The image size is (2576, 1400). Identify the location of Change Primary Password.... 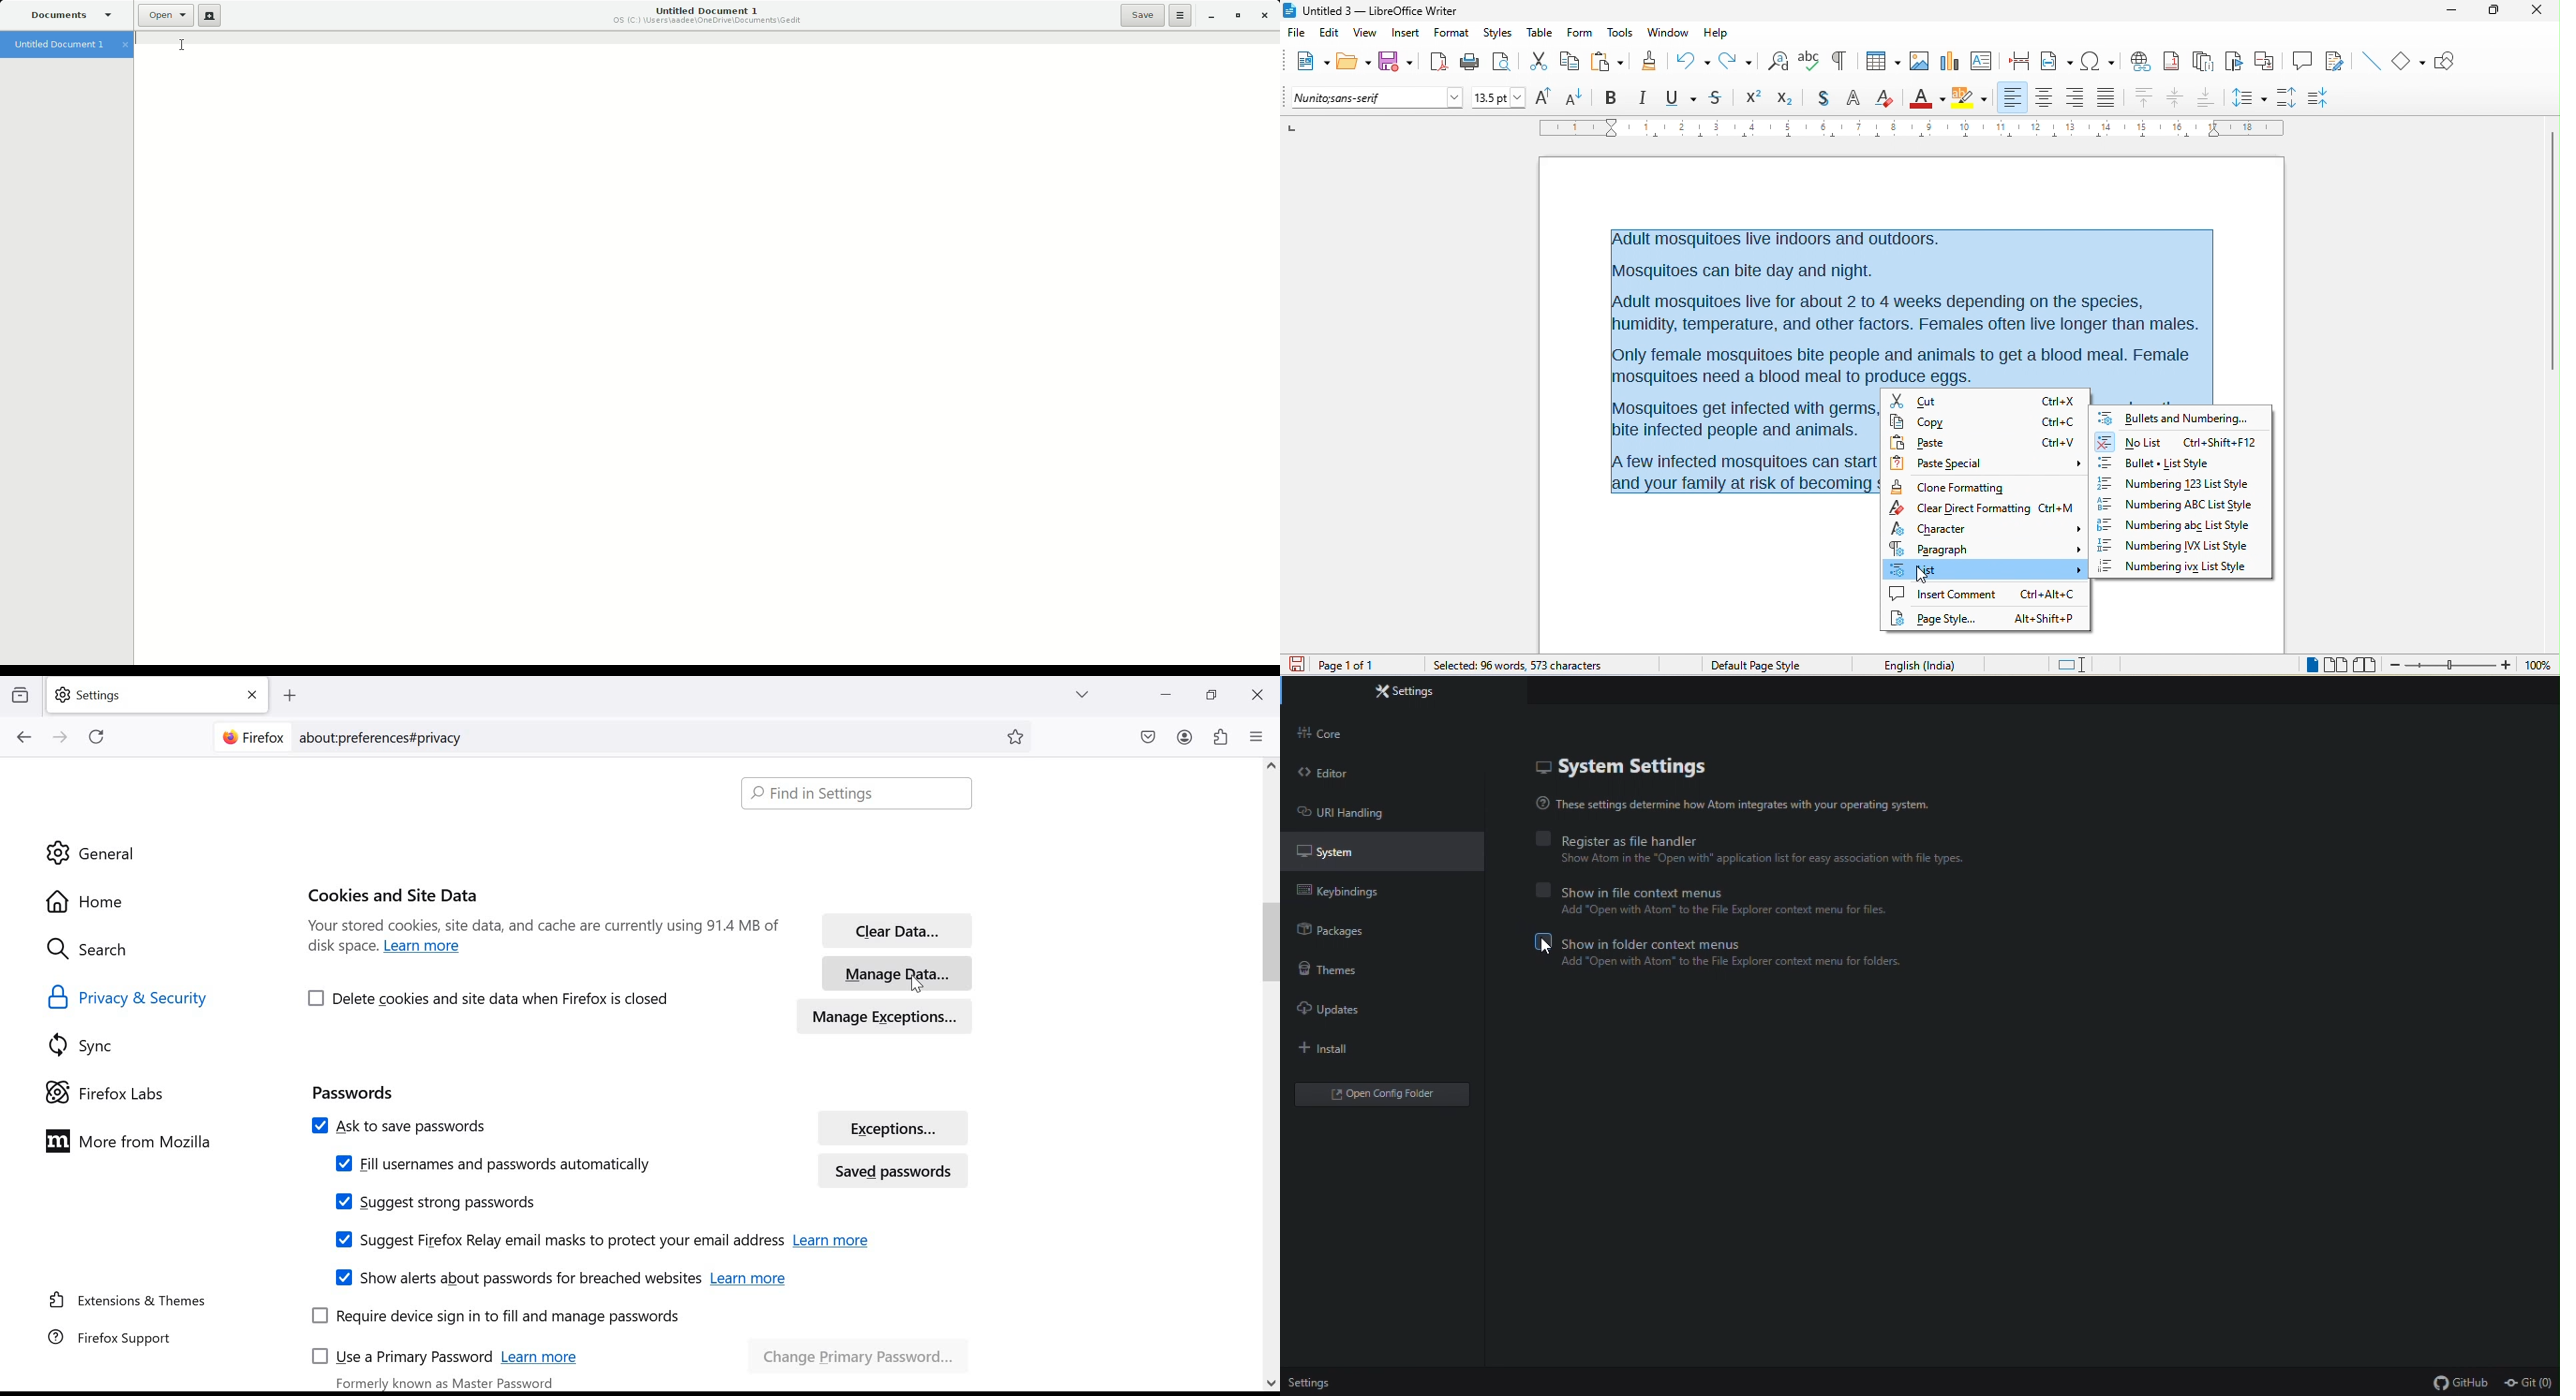
(862, 1351).